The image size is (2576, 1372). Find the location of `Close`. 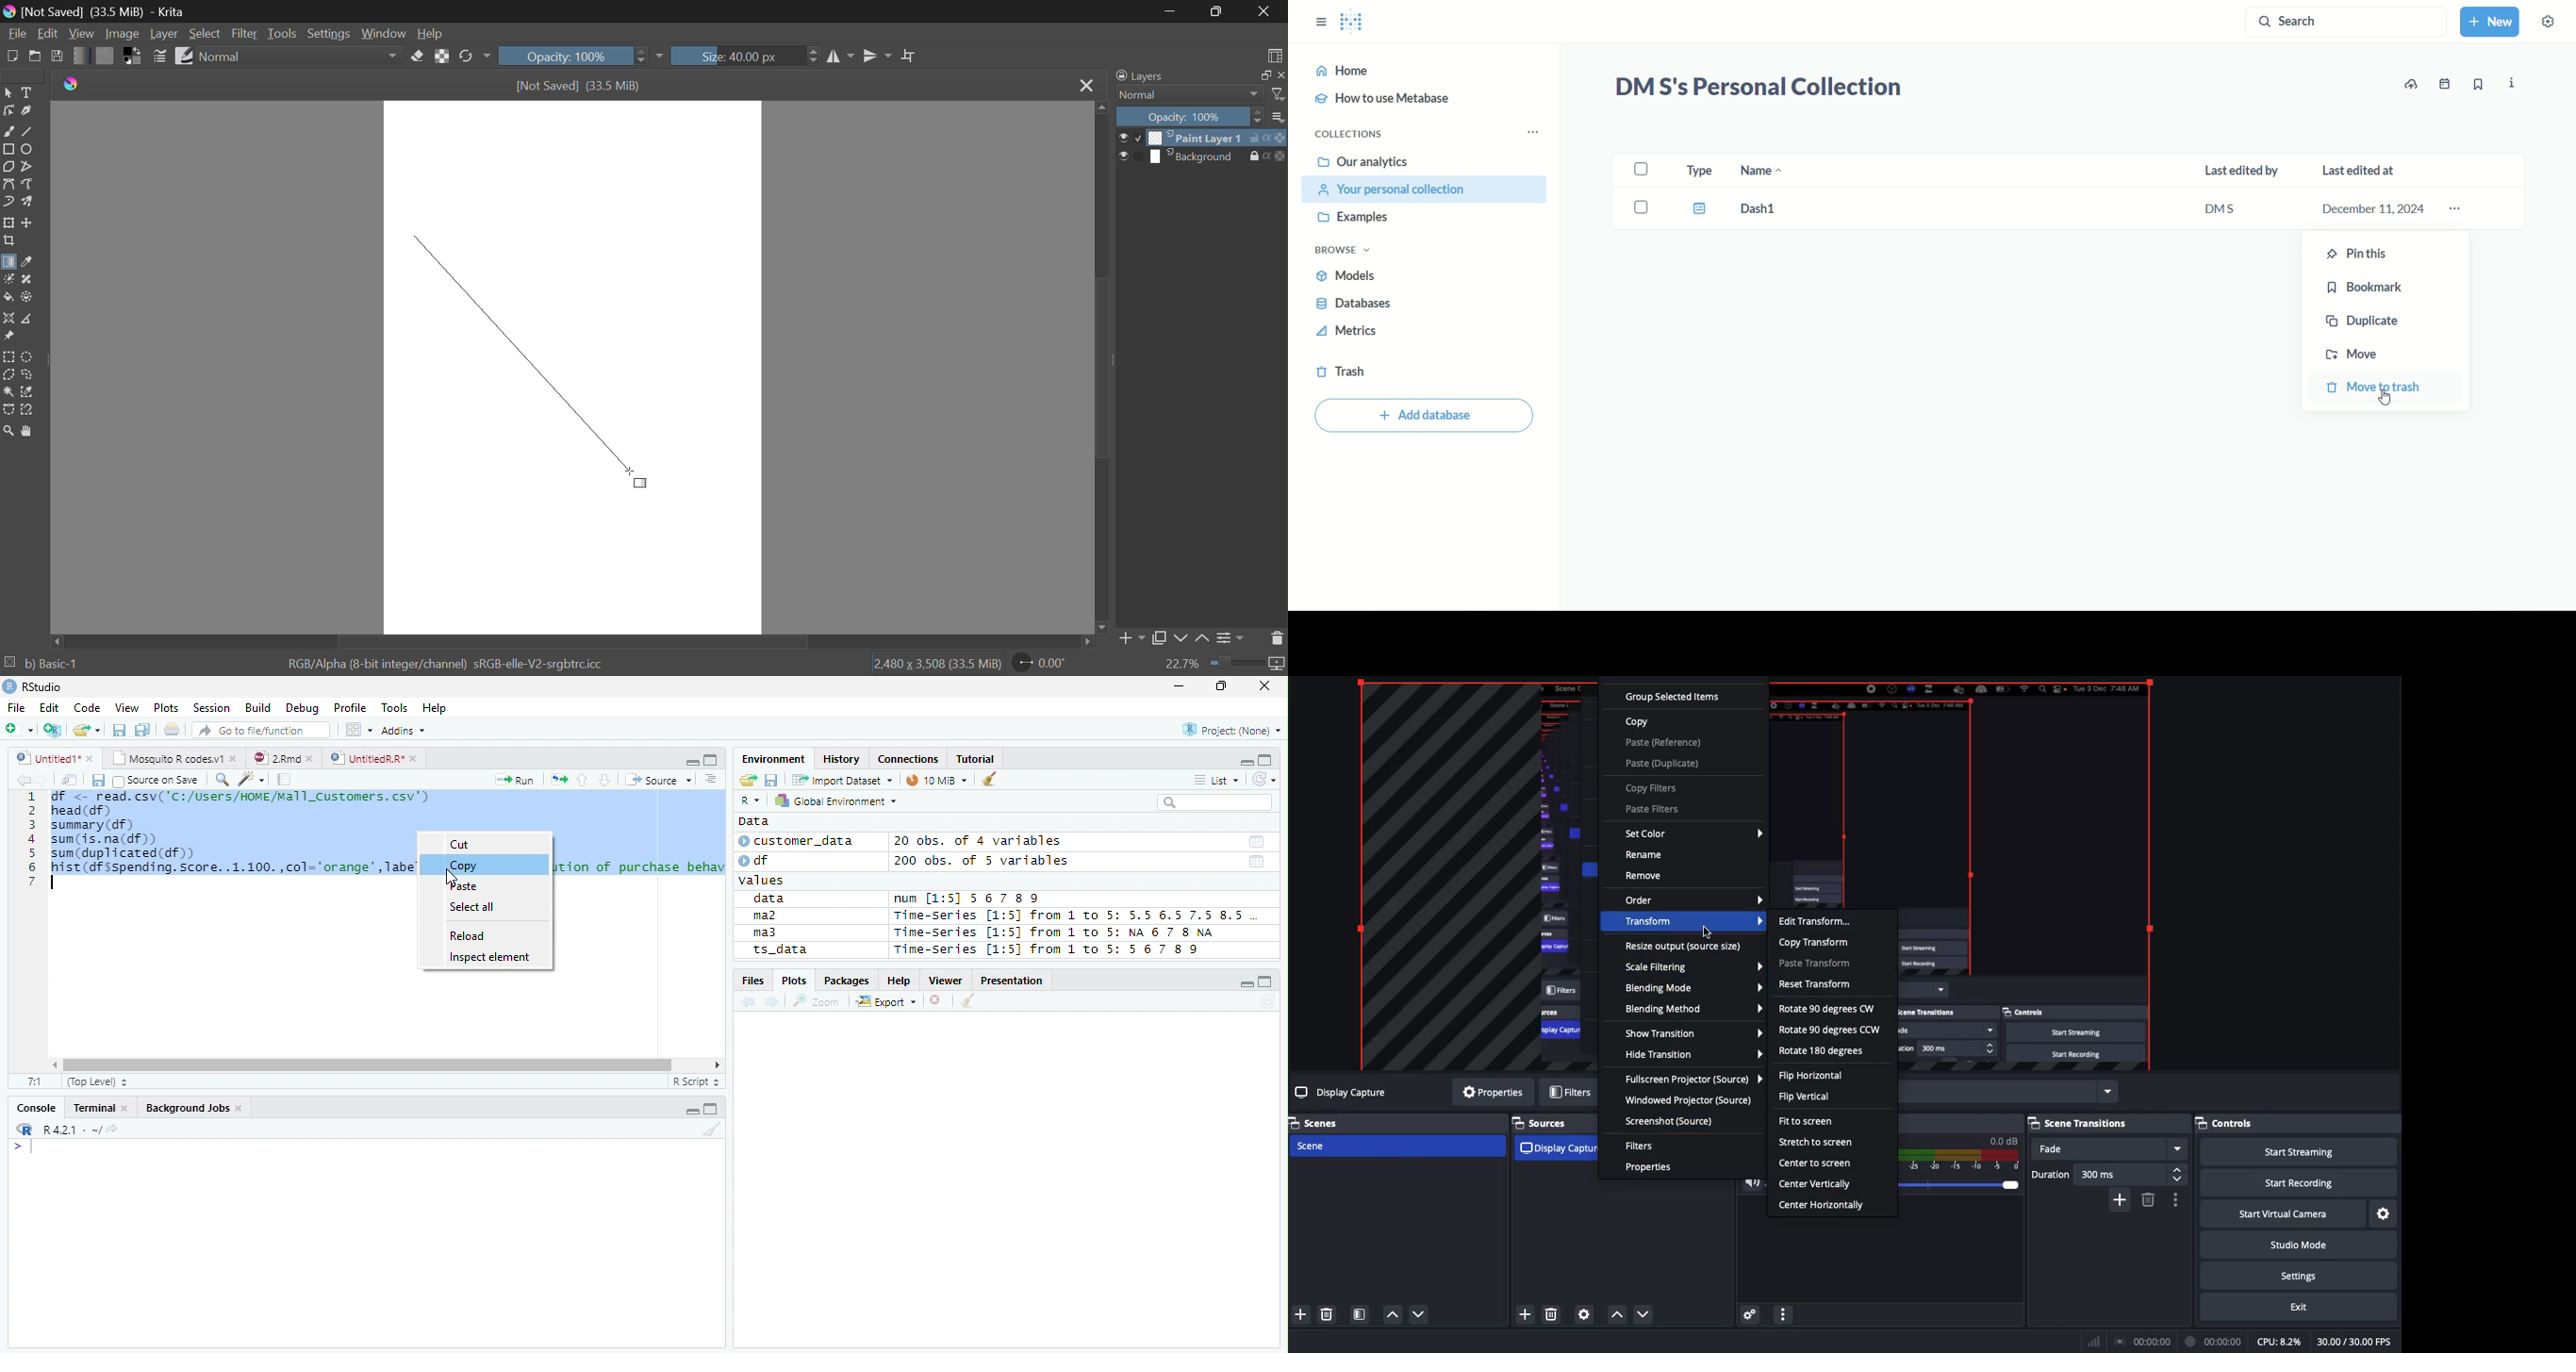

Close is located at coordinates (1085, 85).